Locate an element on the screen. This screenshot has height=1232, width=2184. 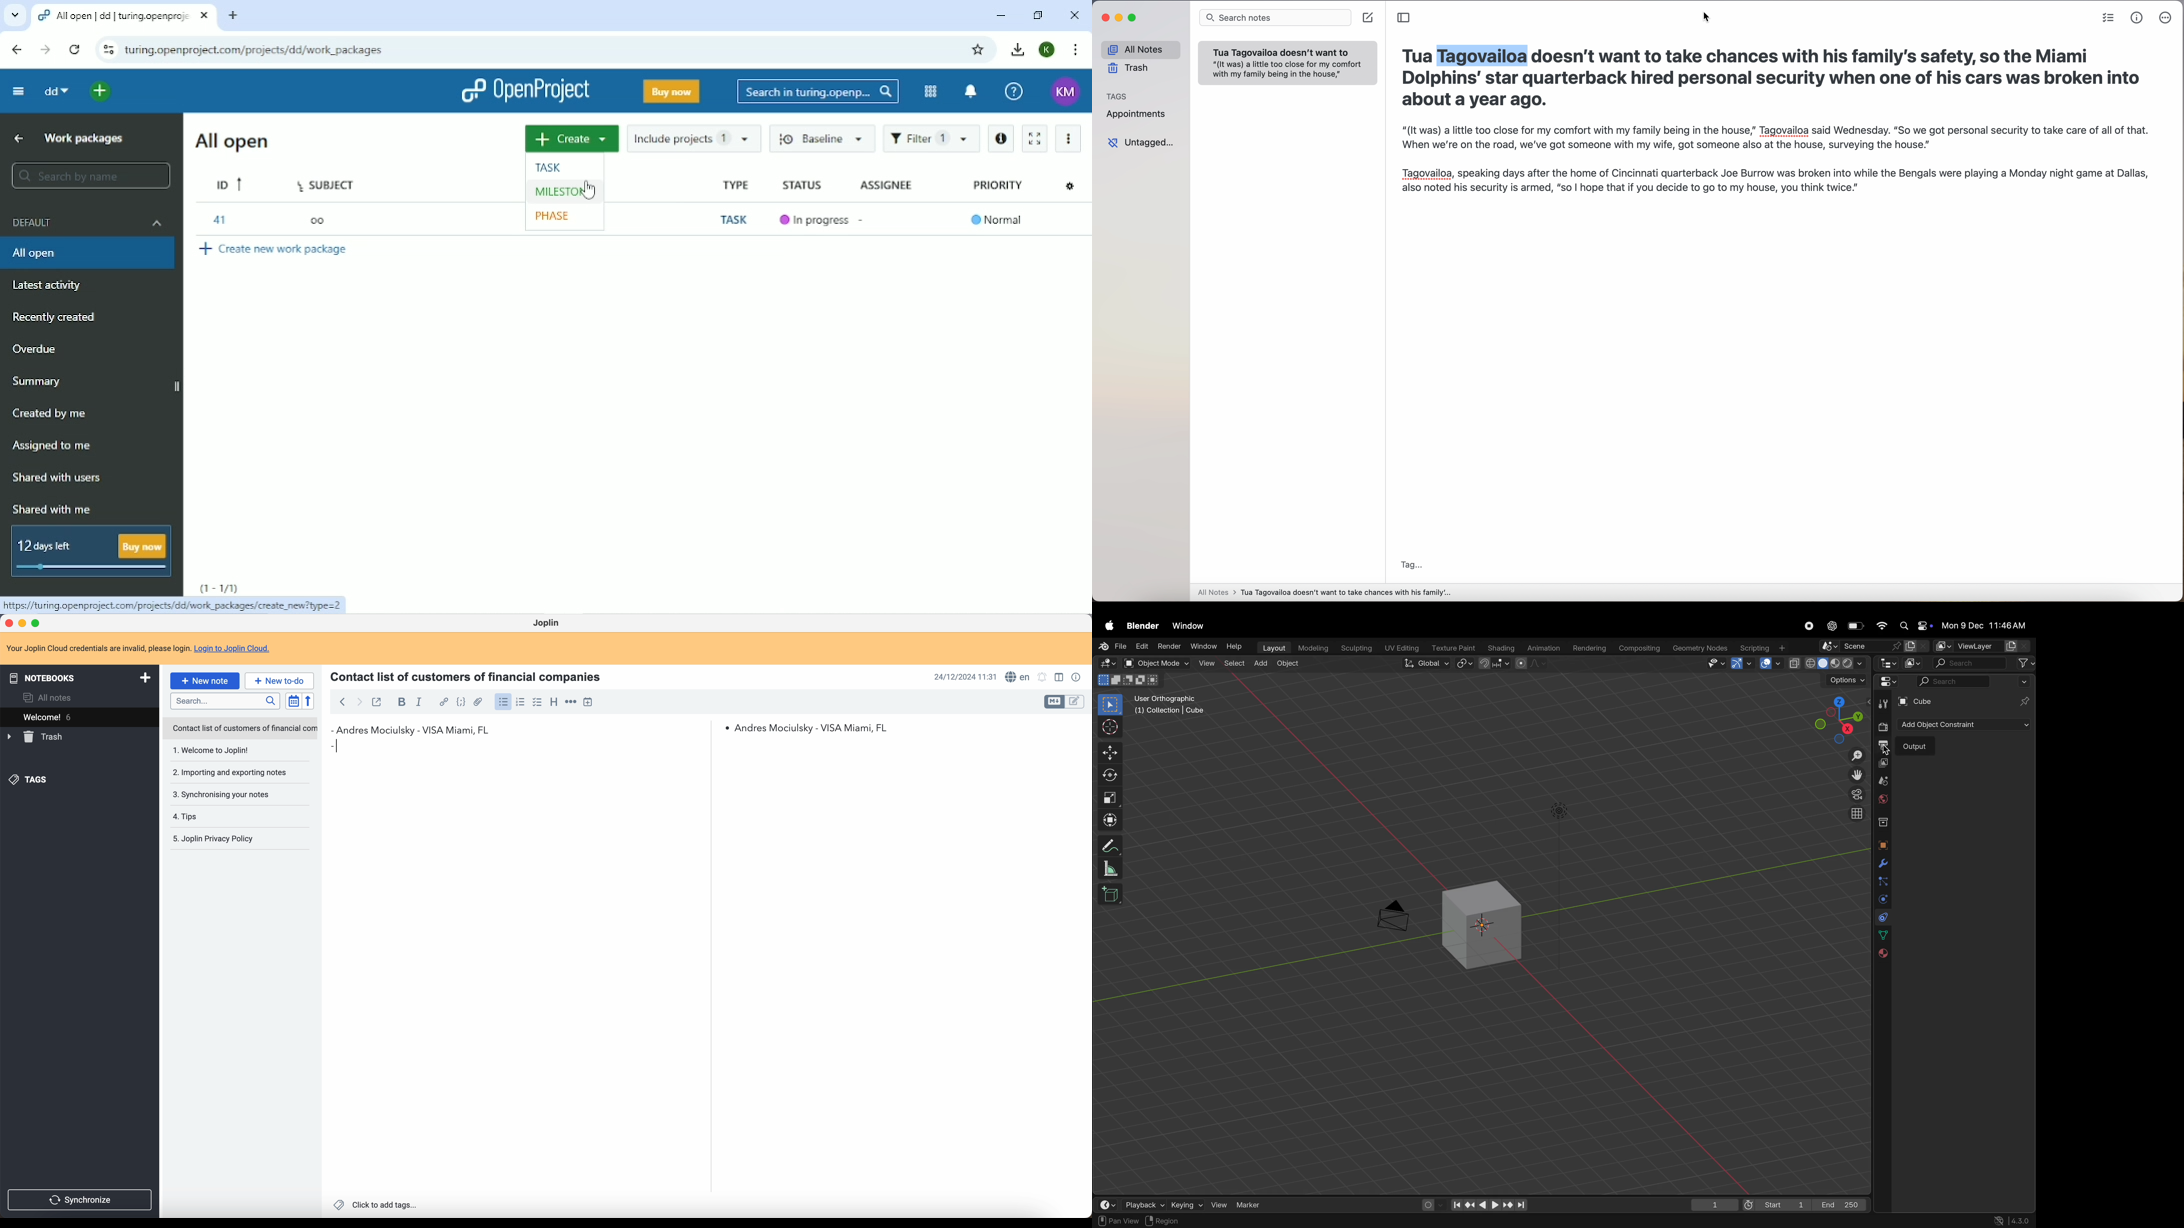
italic is located at coordinates (419, 703).